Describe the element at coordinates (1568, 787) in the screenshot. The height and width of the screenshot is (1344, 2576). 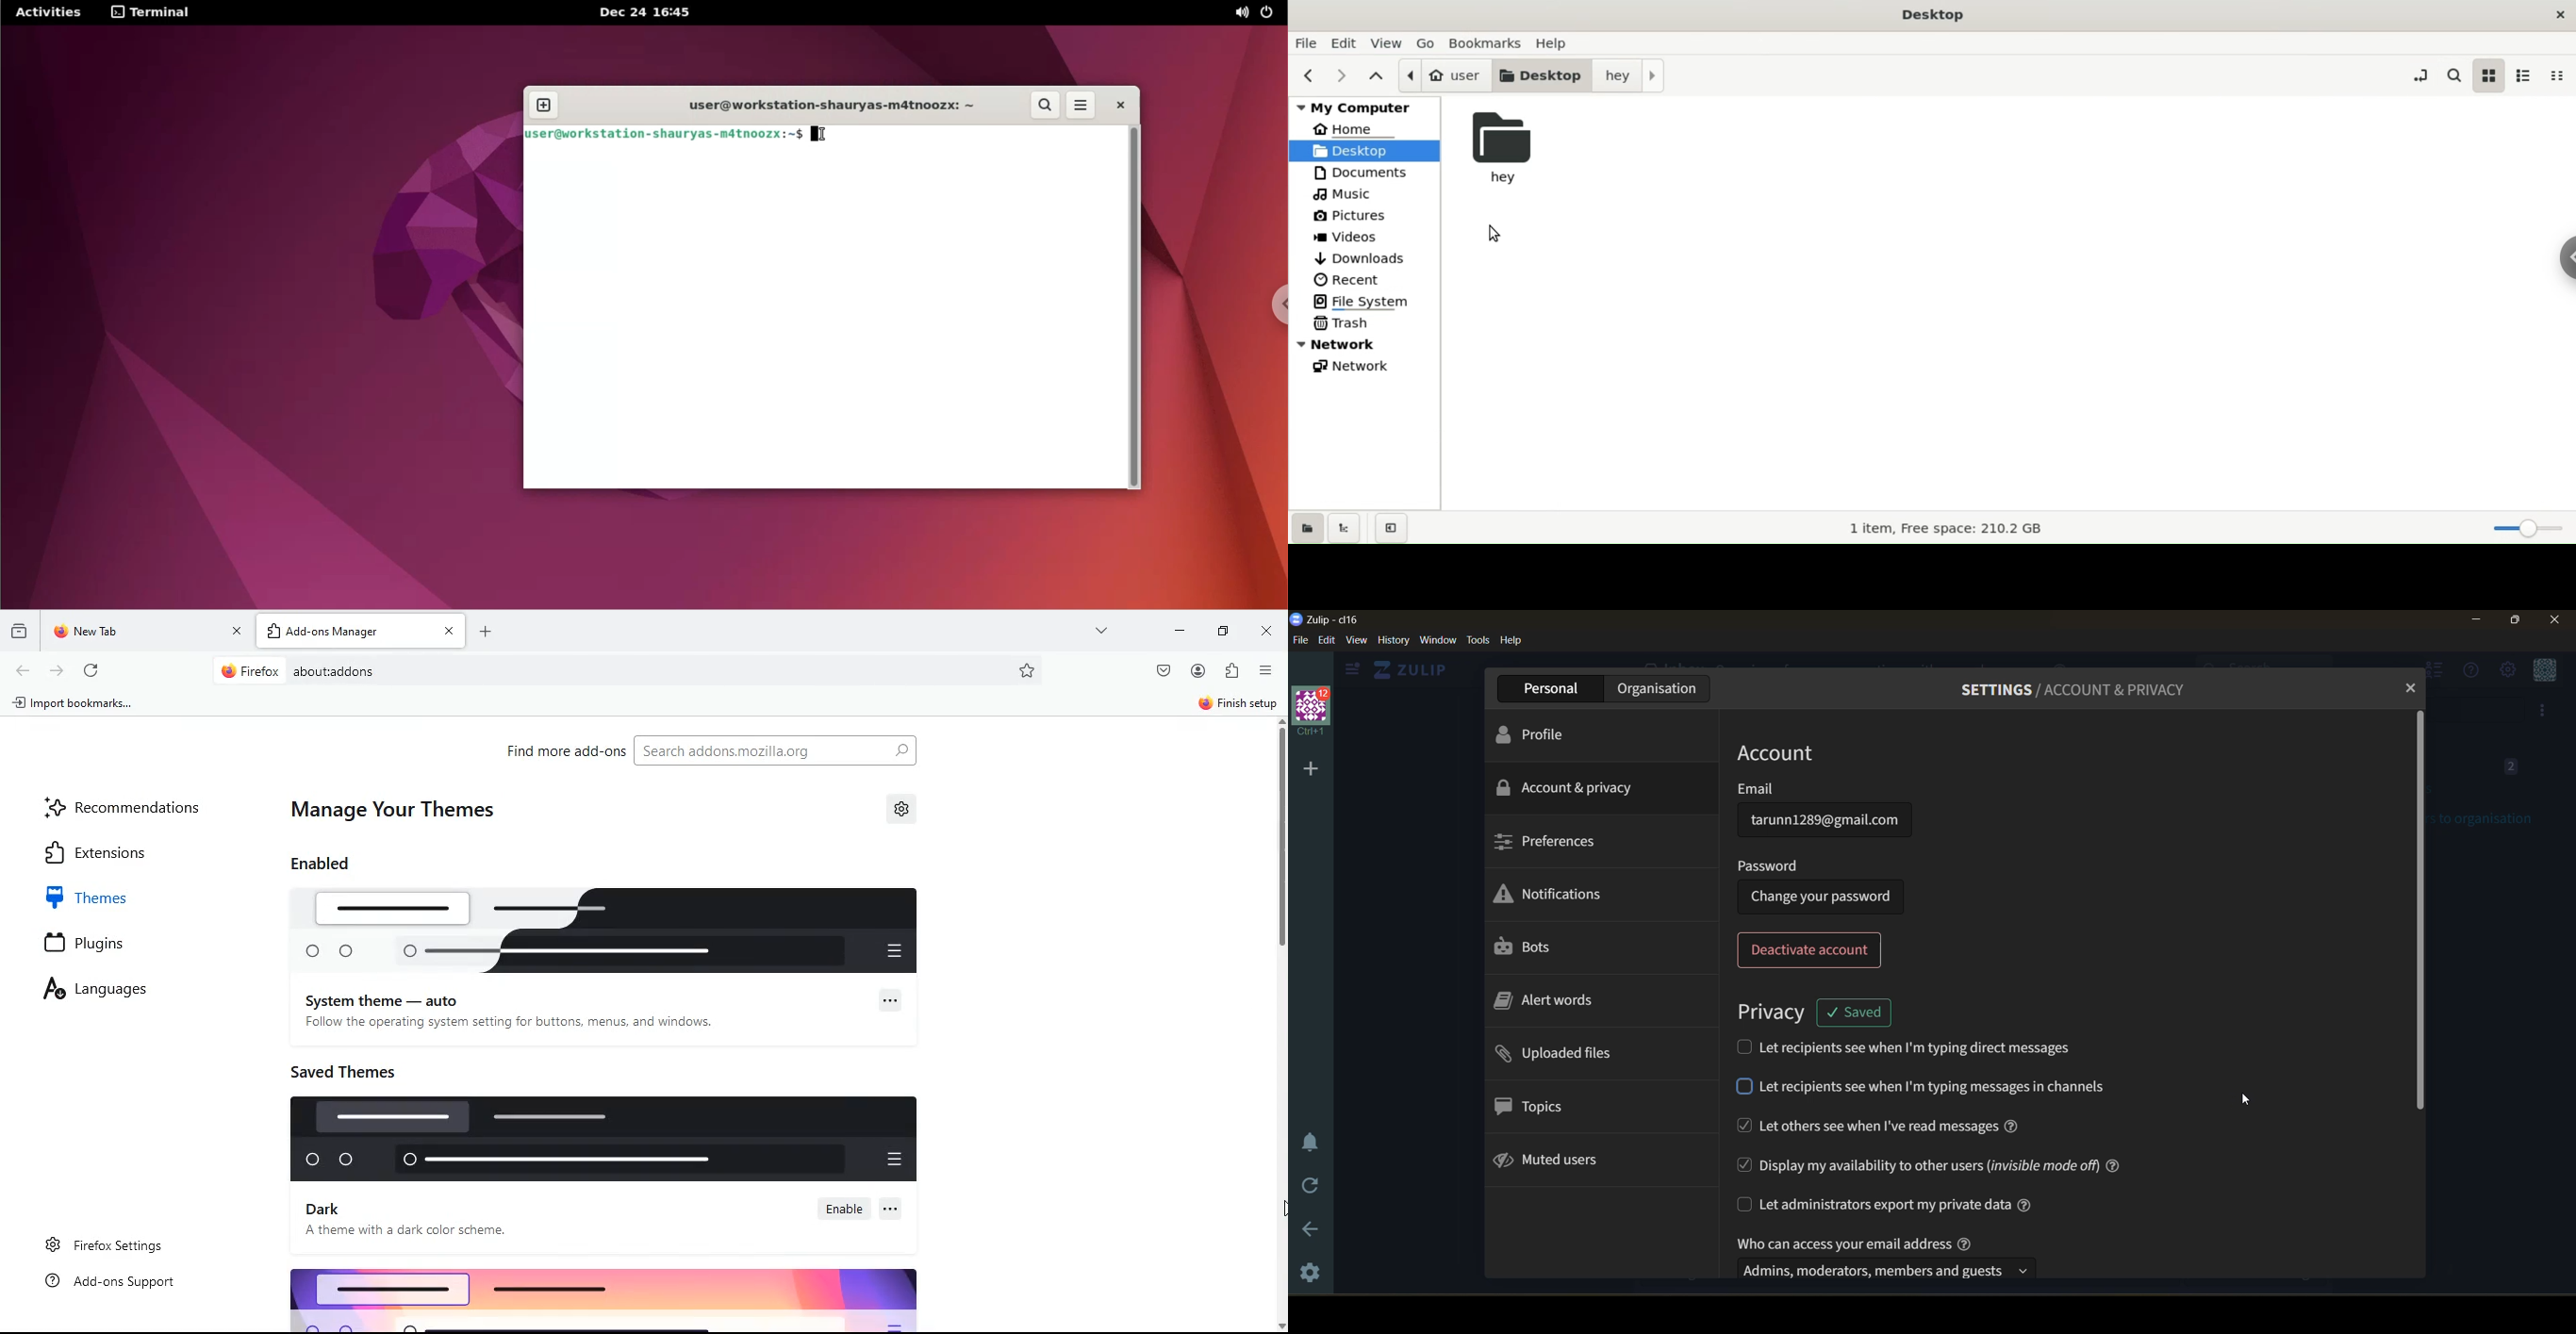
I see `account and privacy` at that location.